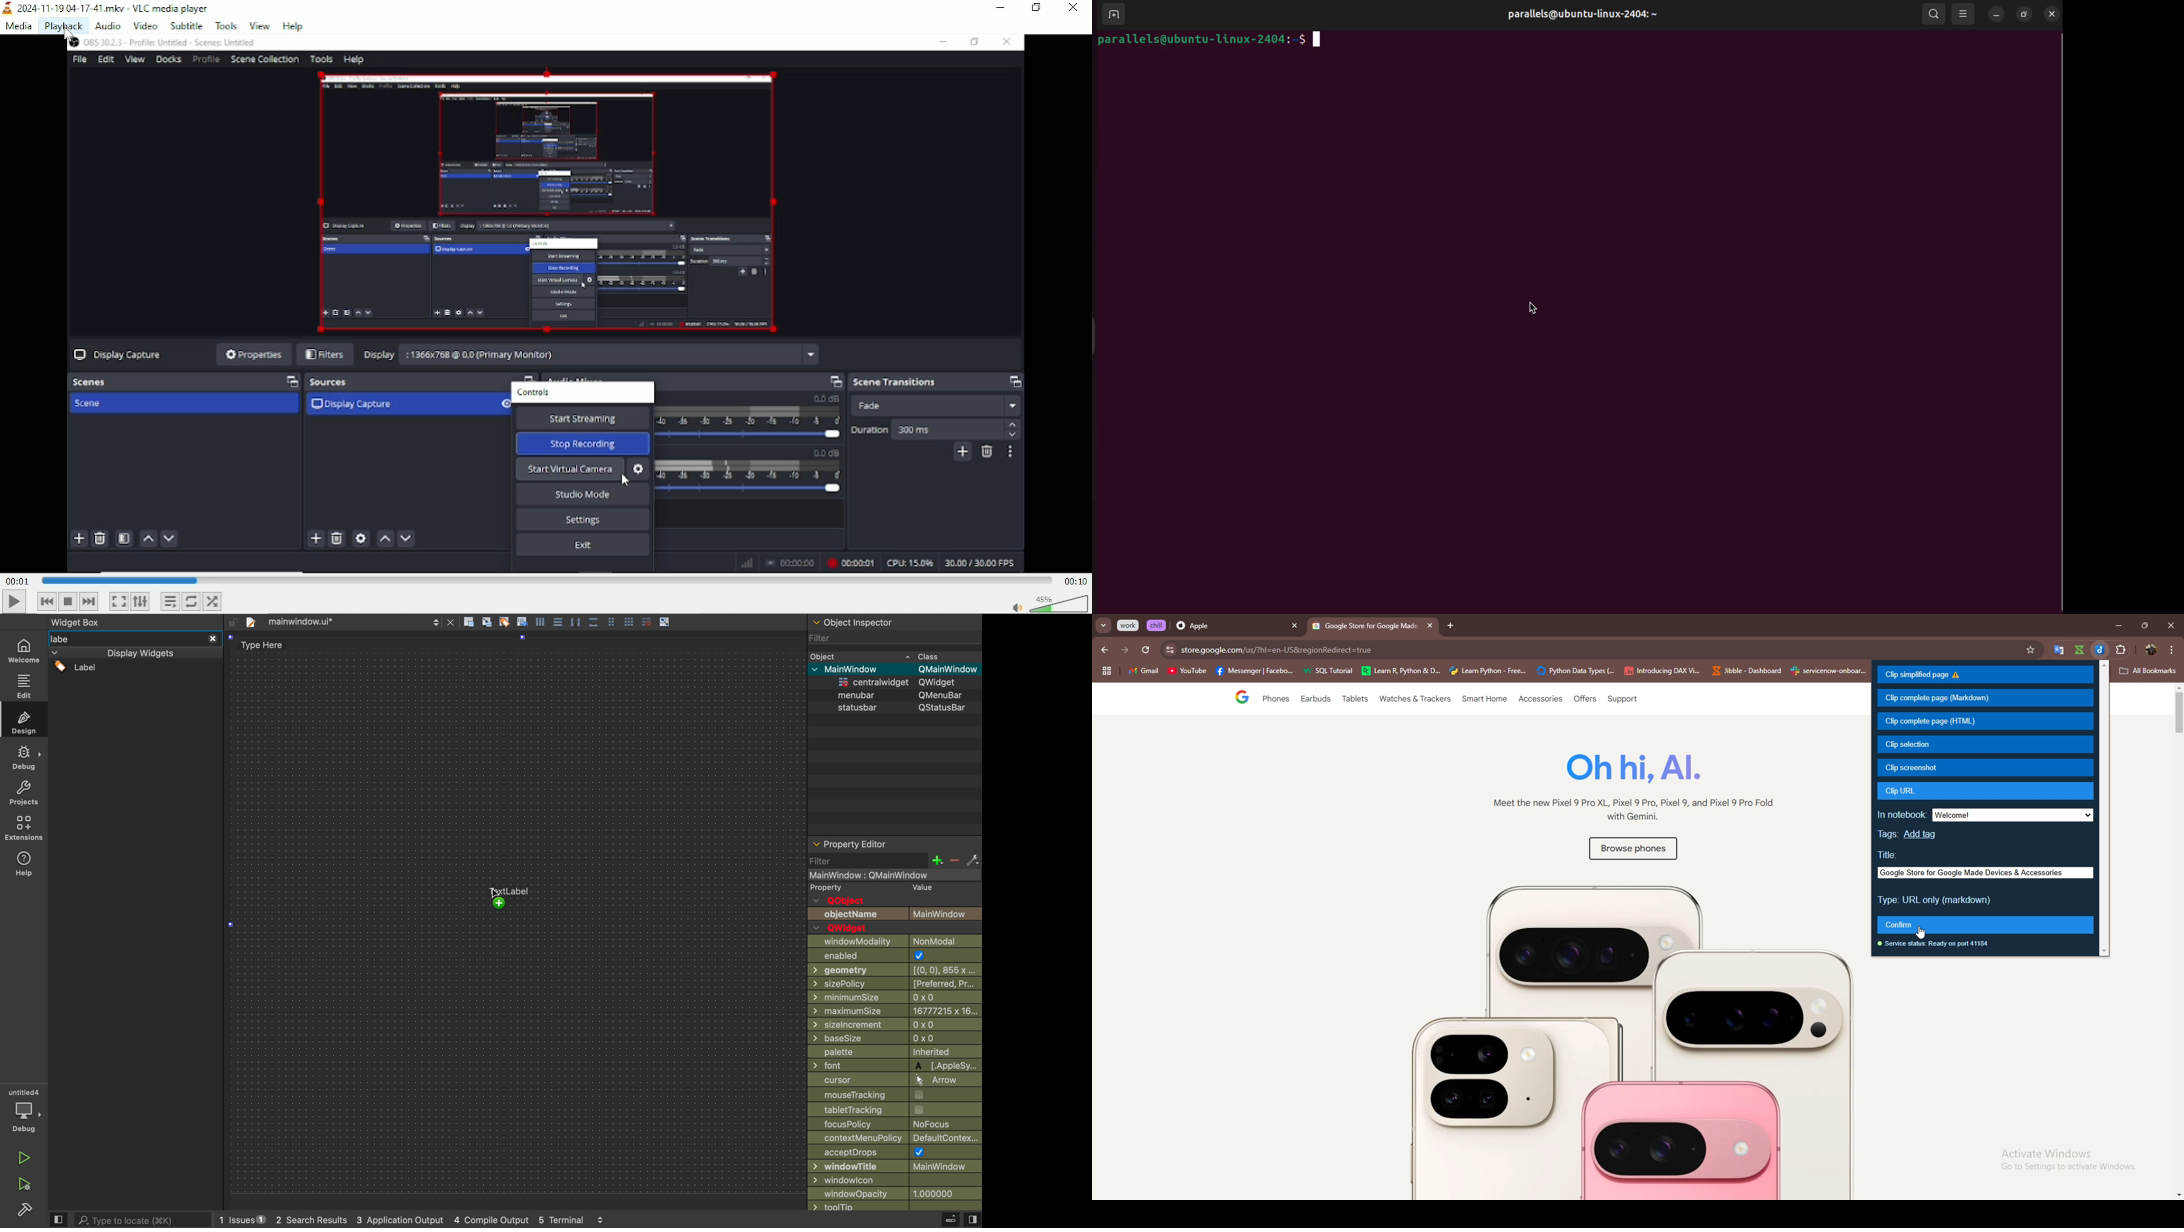 The width and height of the screenshot is (2184, 1232). I want to click on Messenger|Faceb, so click(1256, 671).